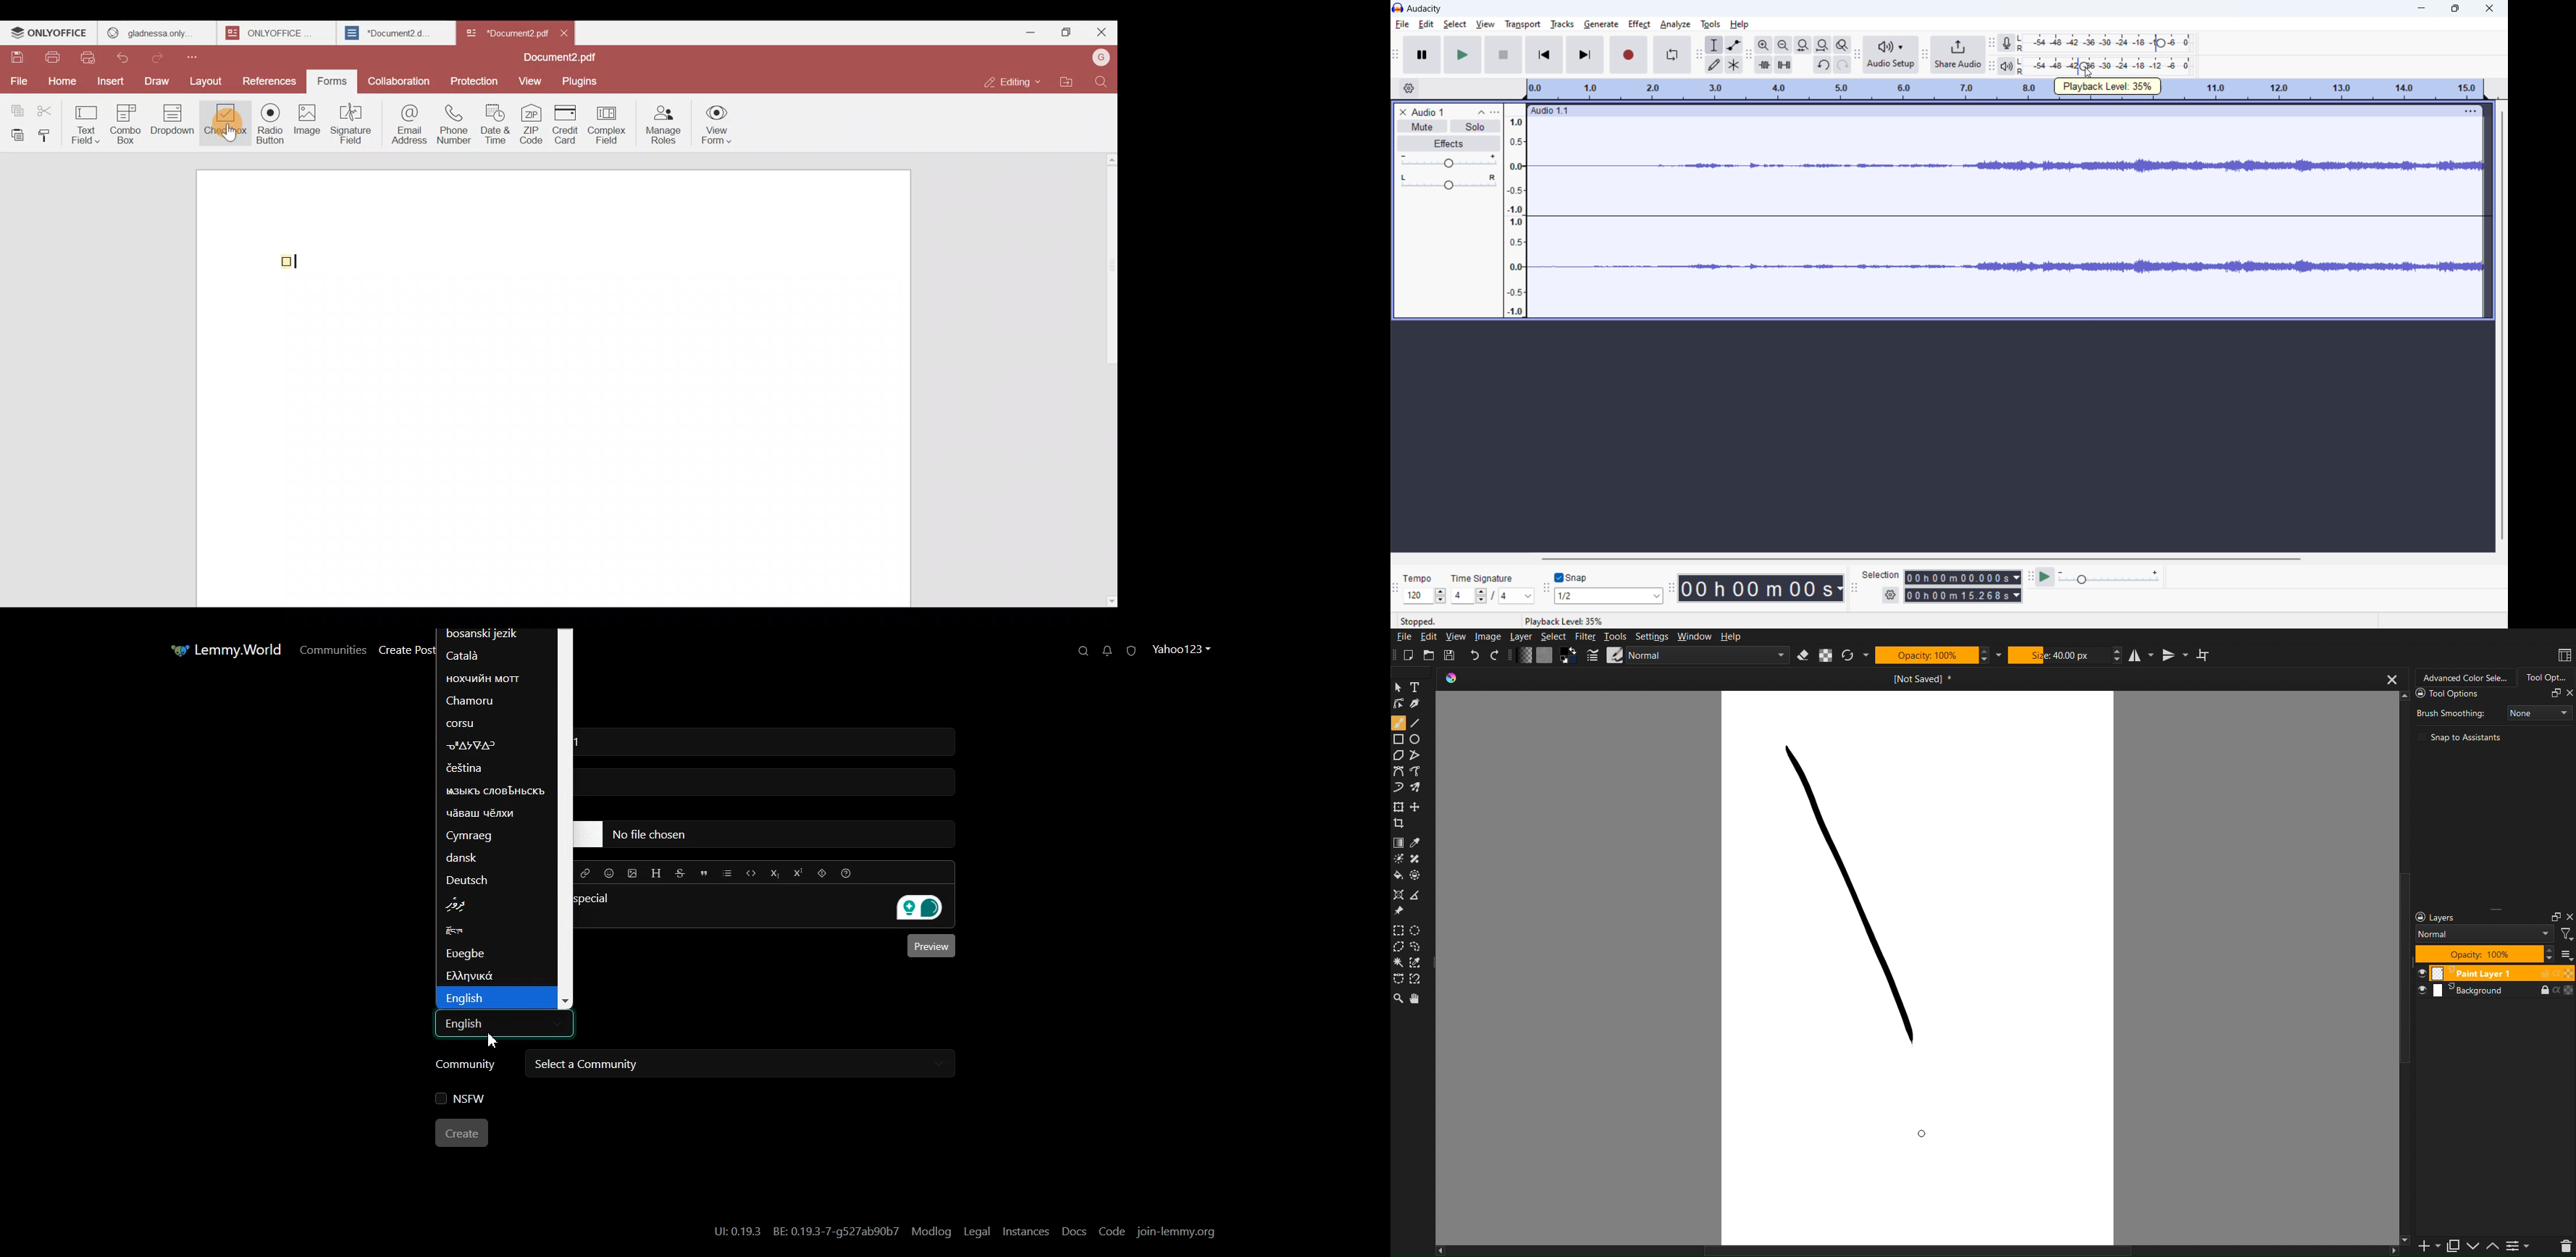 This screenshot has width=2576, height=1260. Describe the element at coordinates (1400, 911) in the screenshot. I see `Pin` at that location.